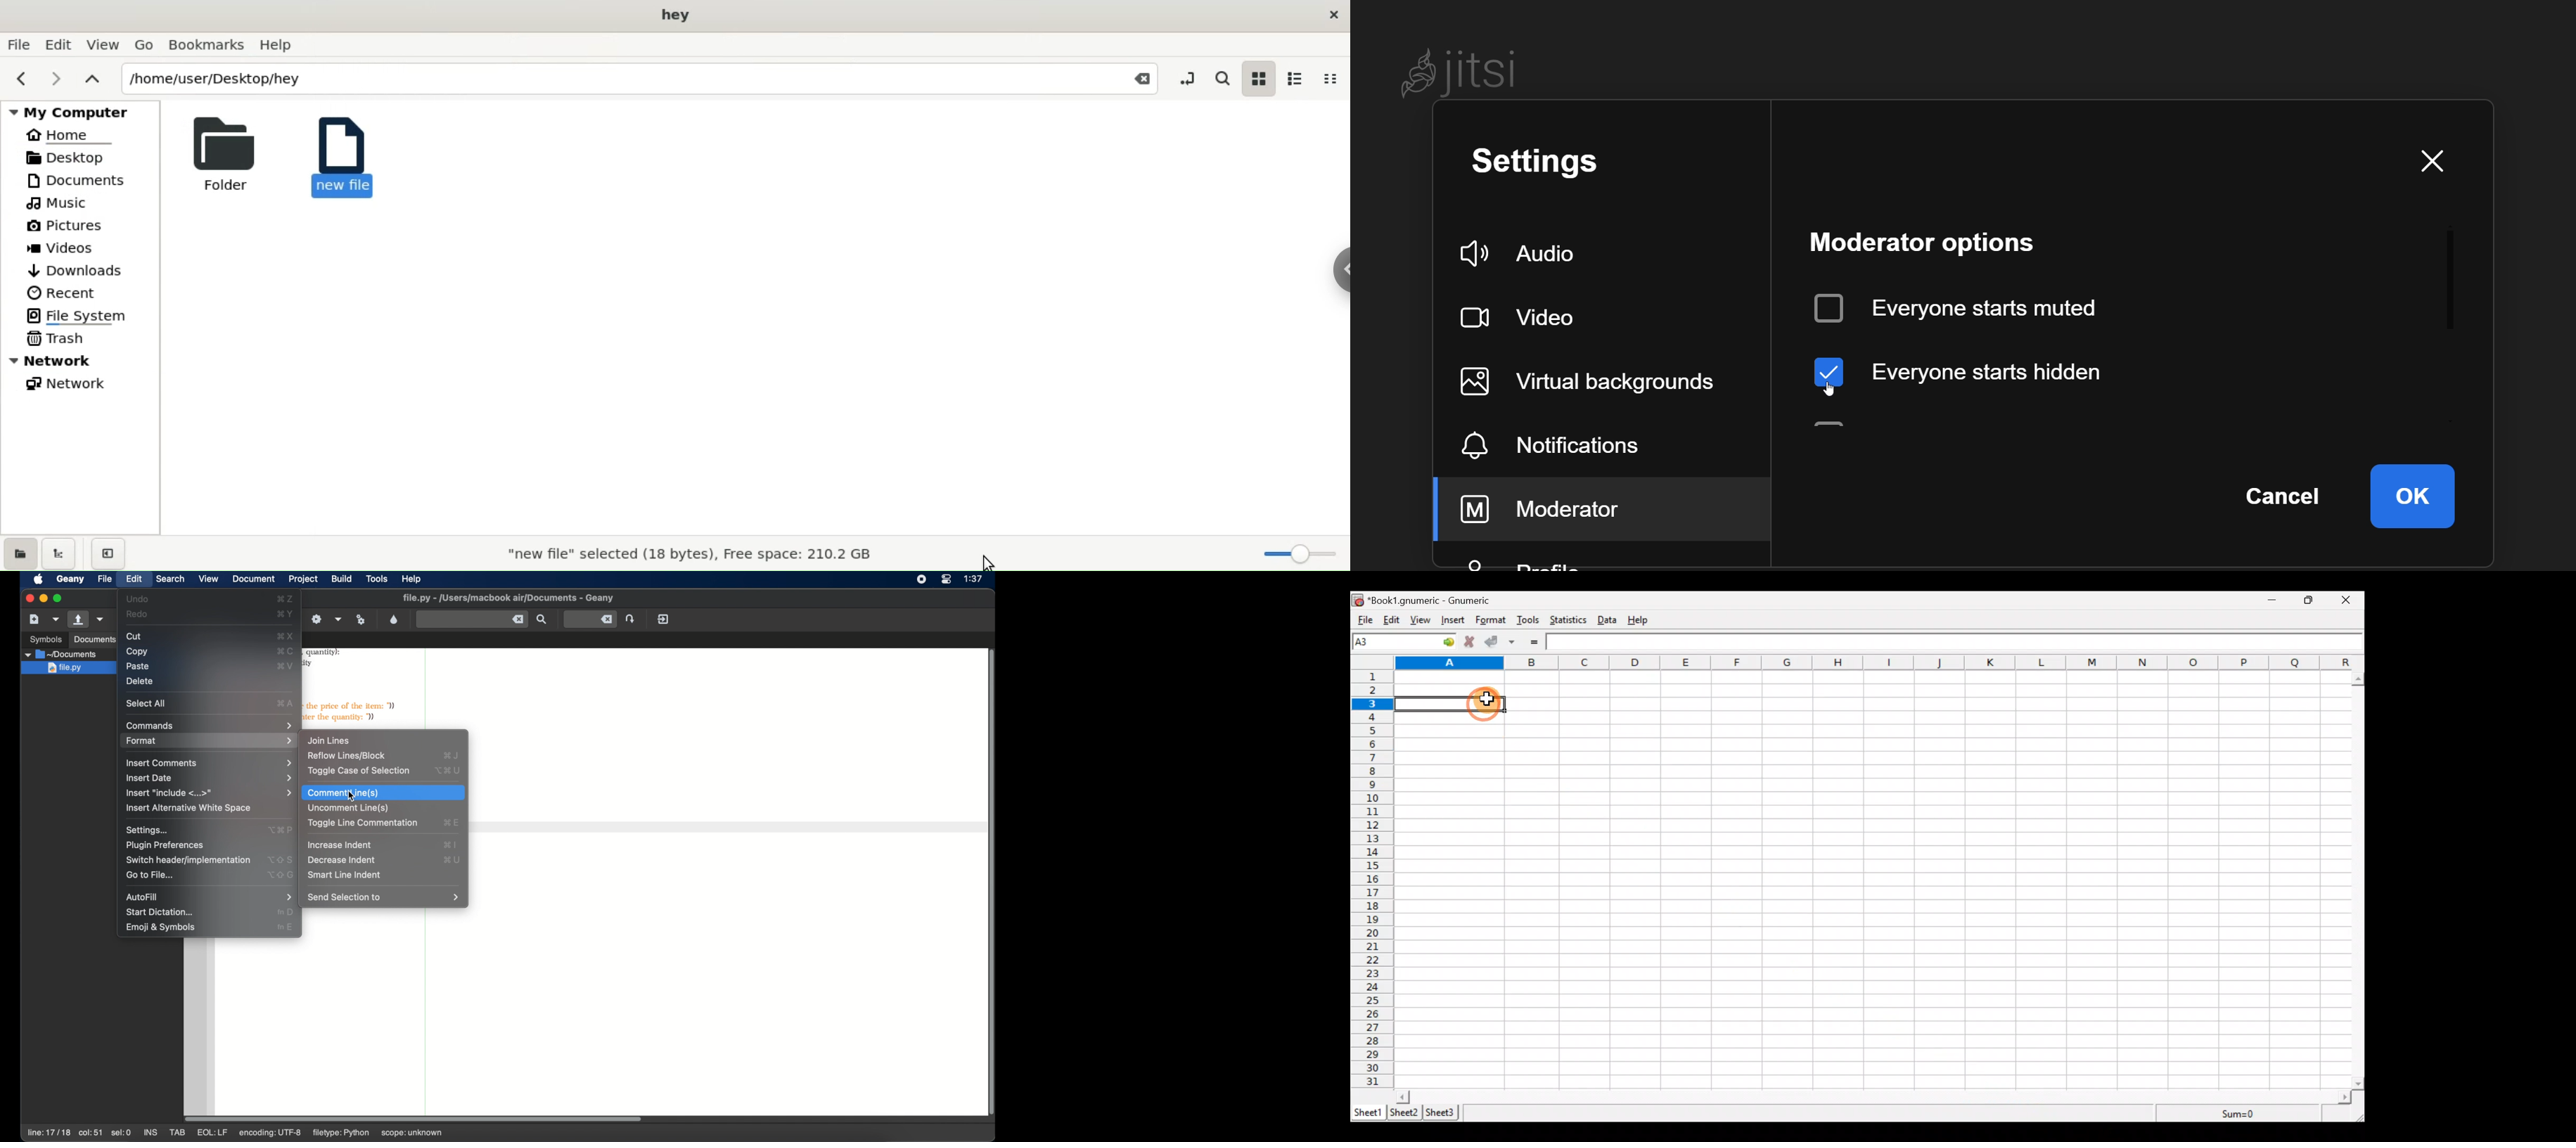  What do you see at coordinates (1257, 80) in the screenshot?
I see `icon view` at bounding box center [1257, 80].